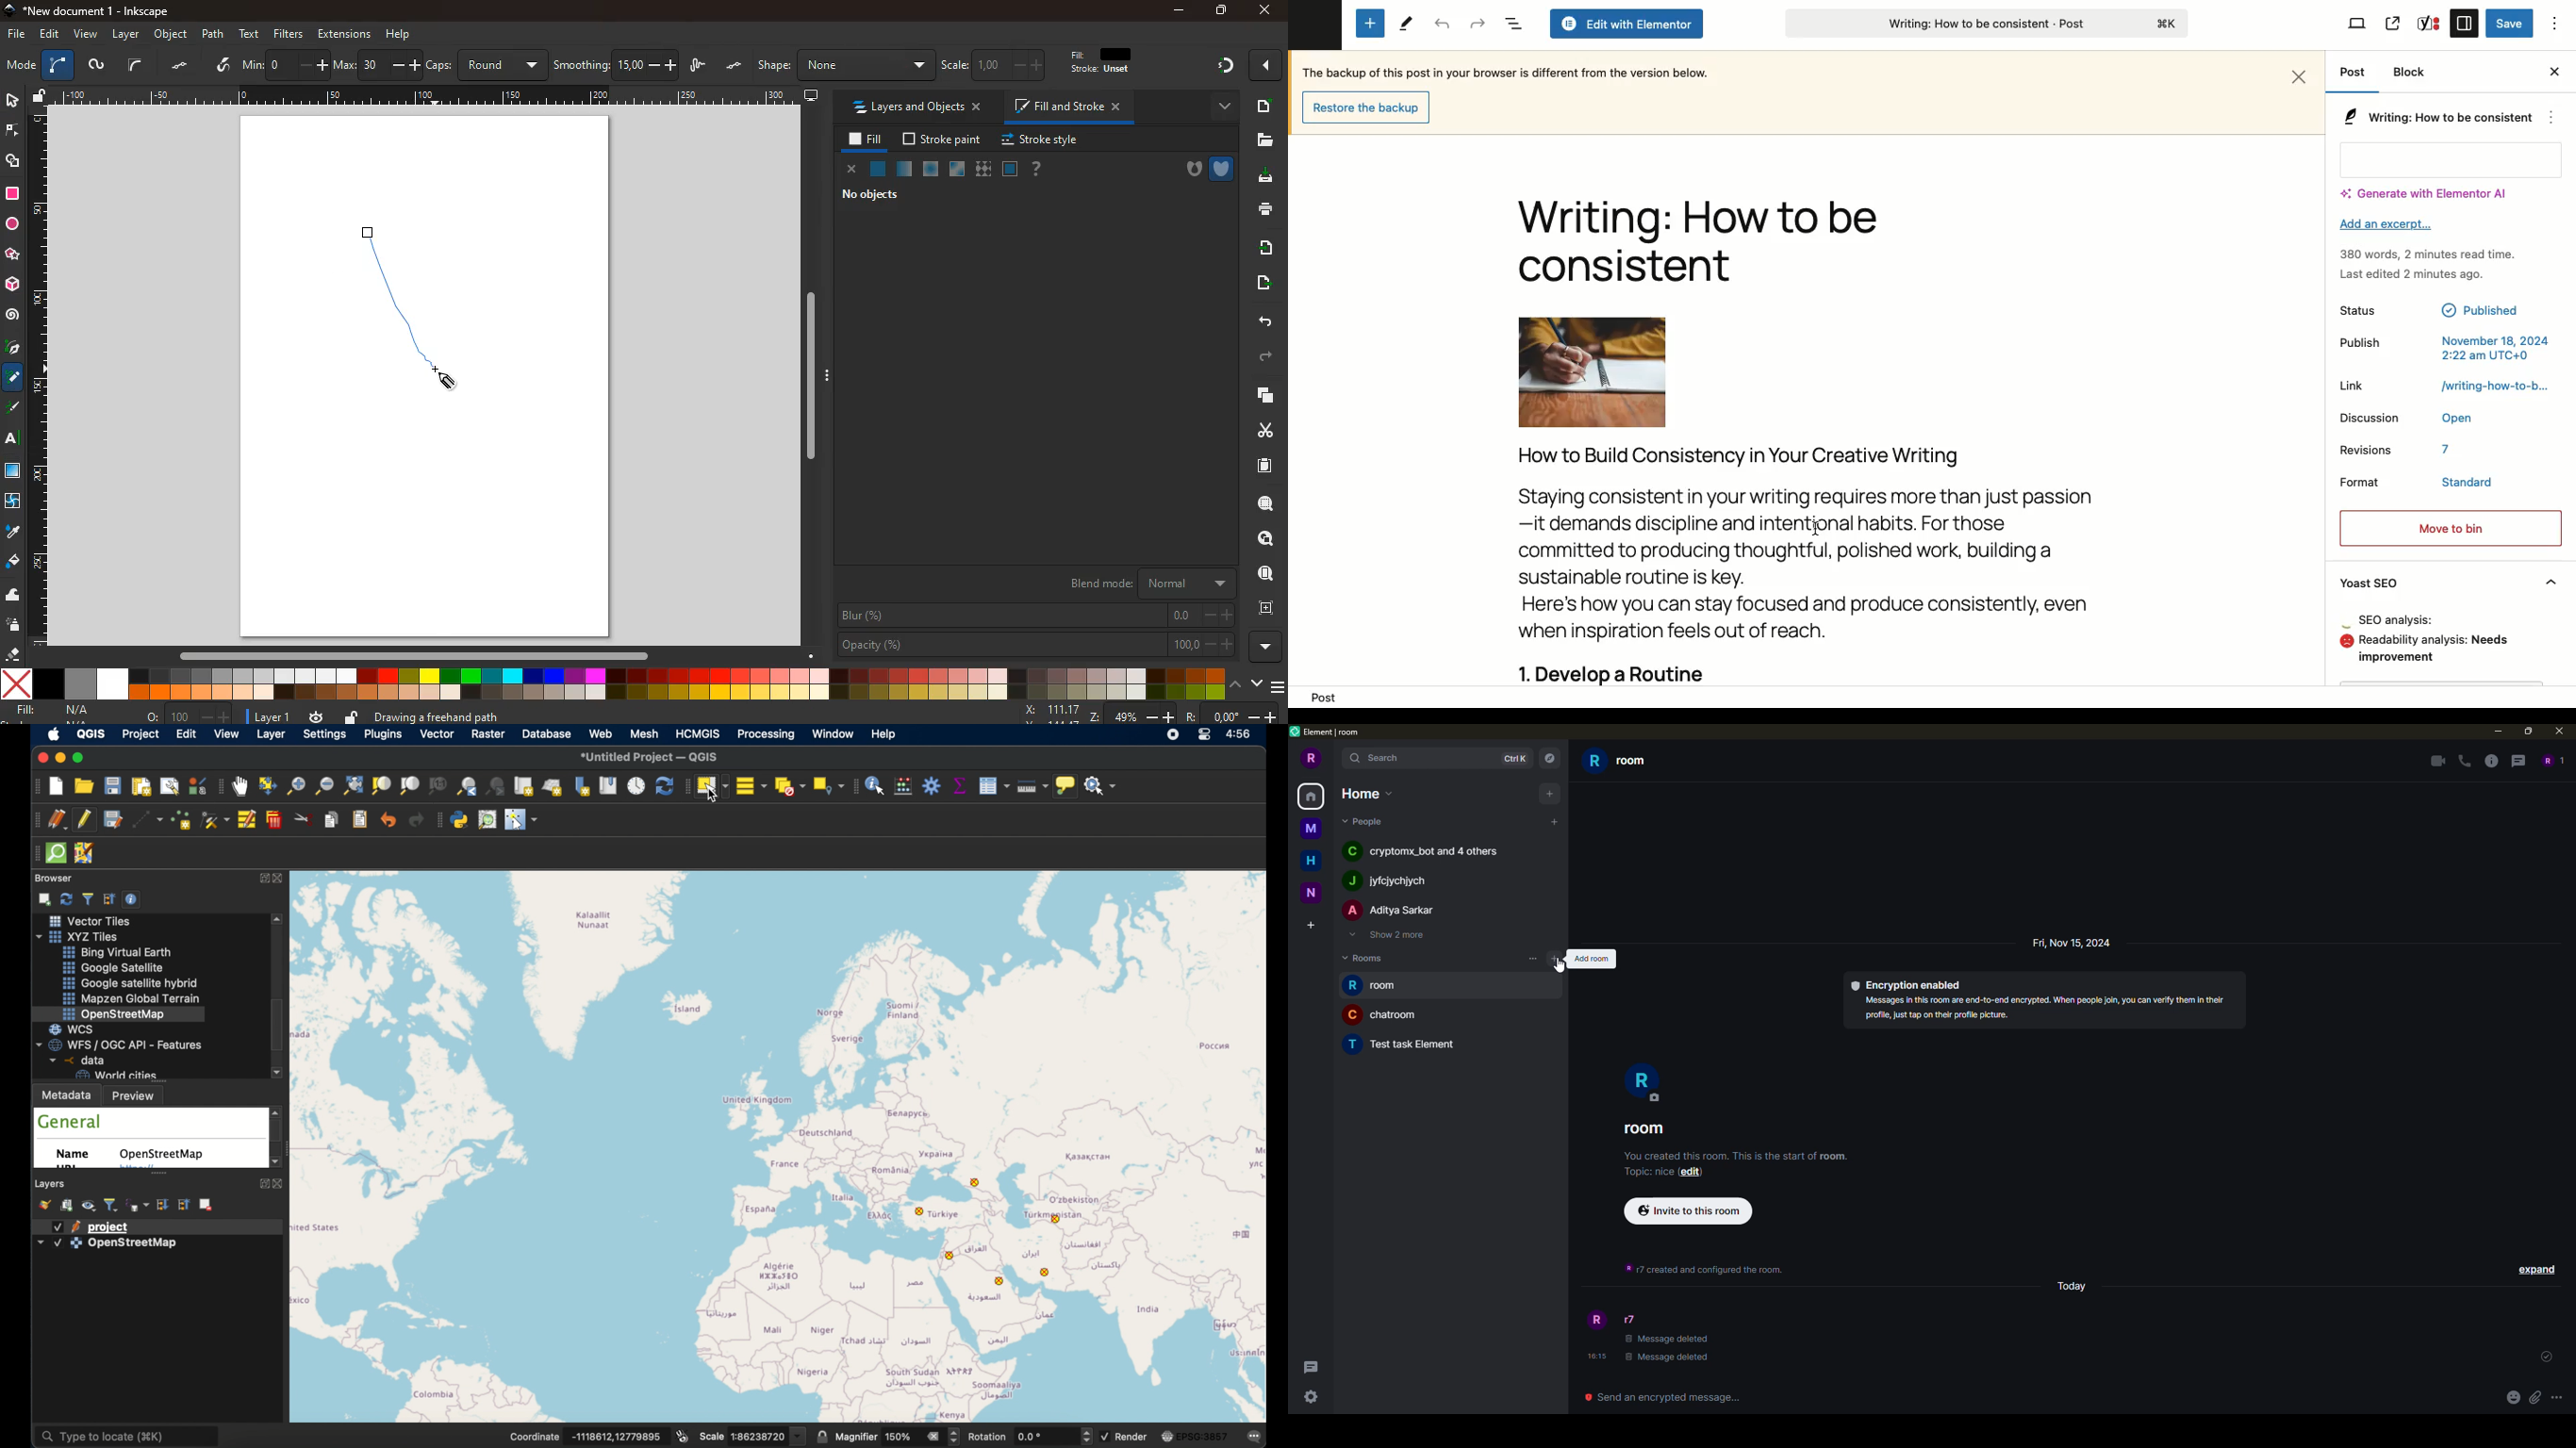 The image size is (2576, 1456). I want to click on select, so click(11, 99).